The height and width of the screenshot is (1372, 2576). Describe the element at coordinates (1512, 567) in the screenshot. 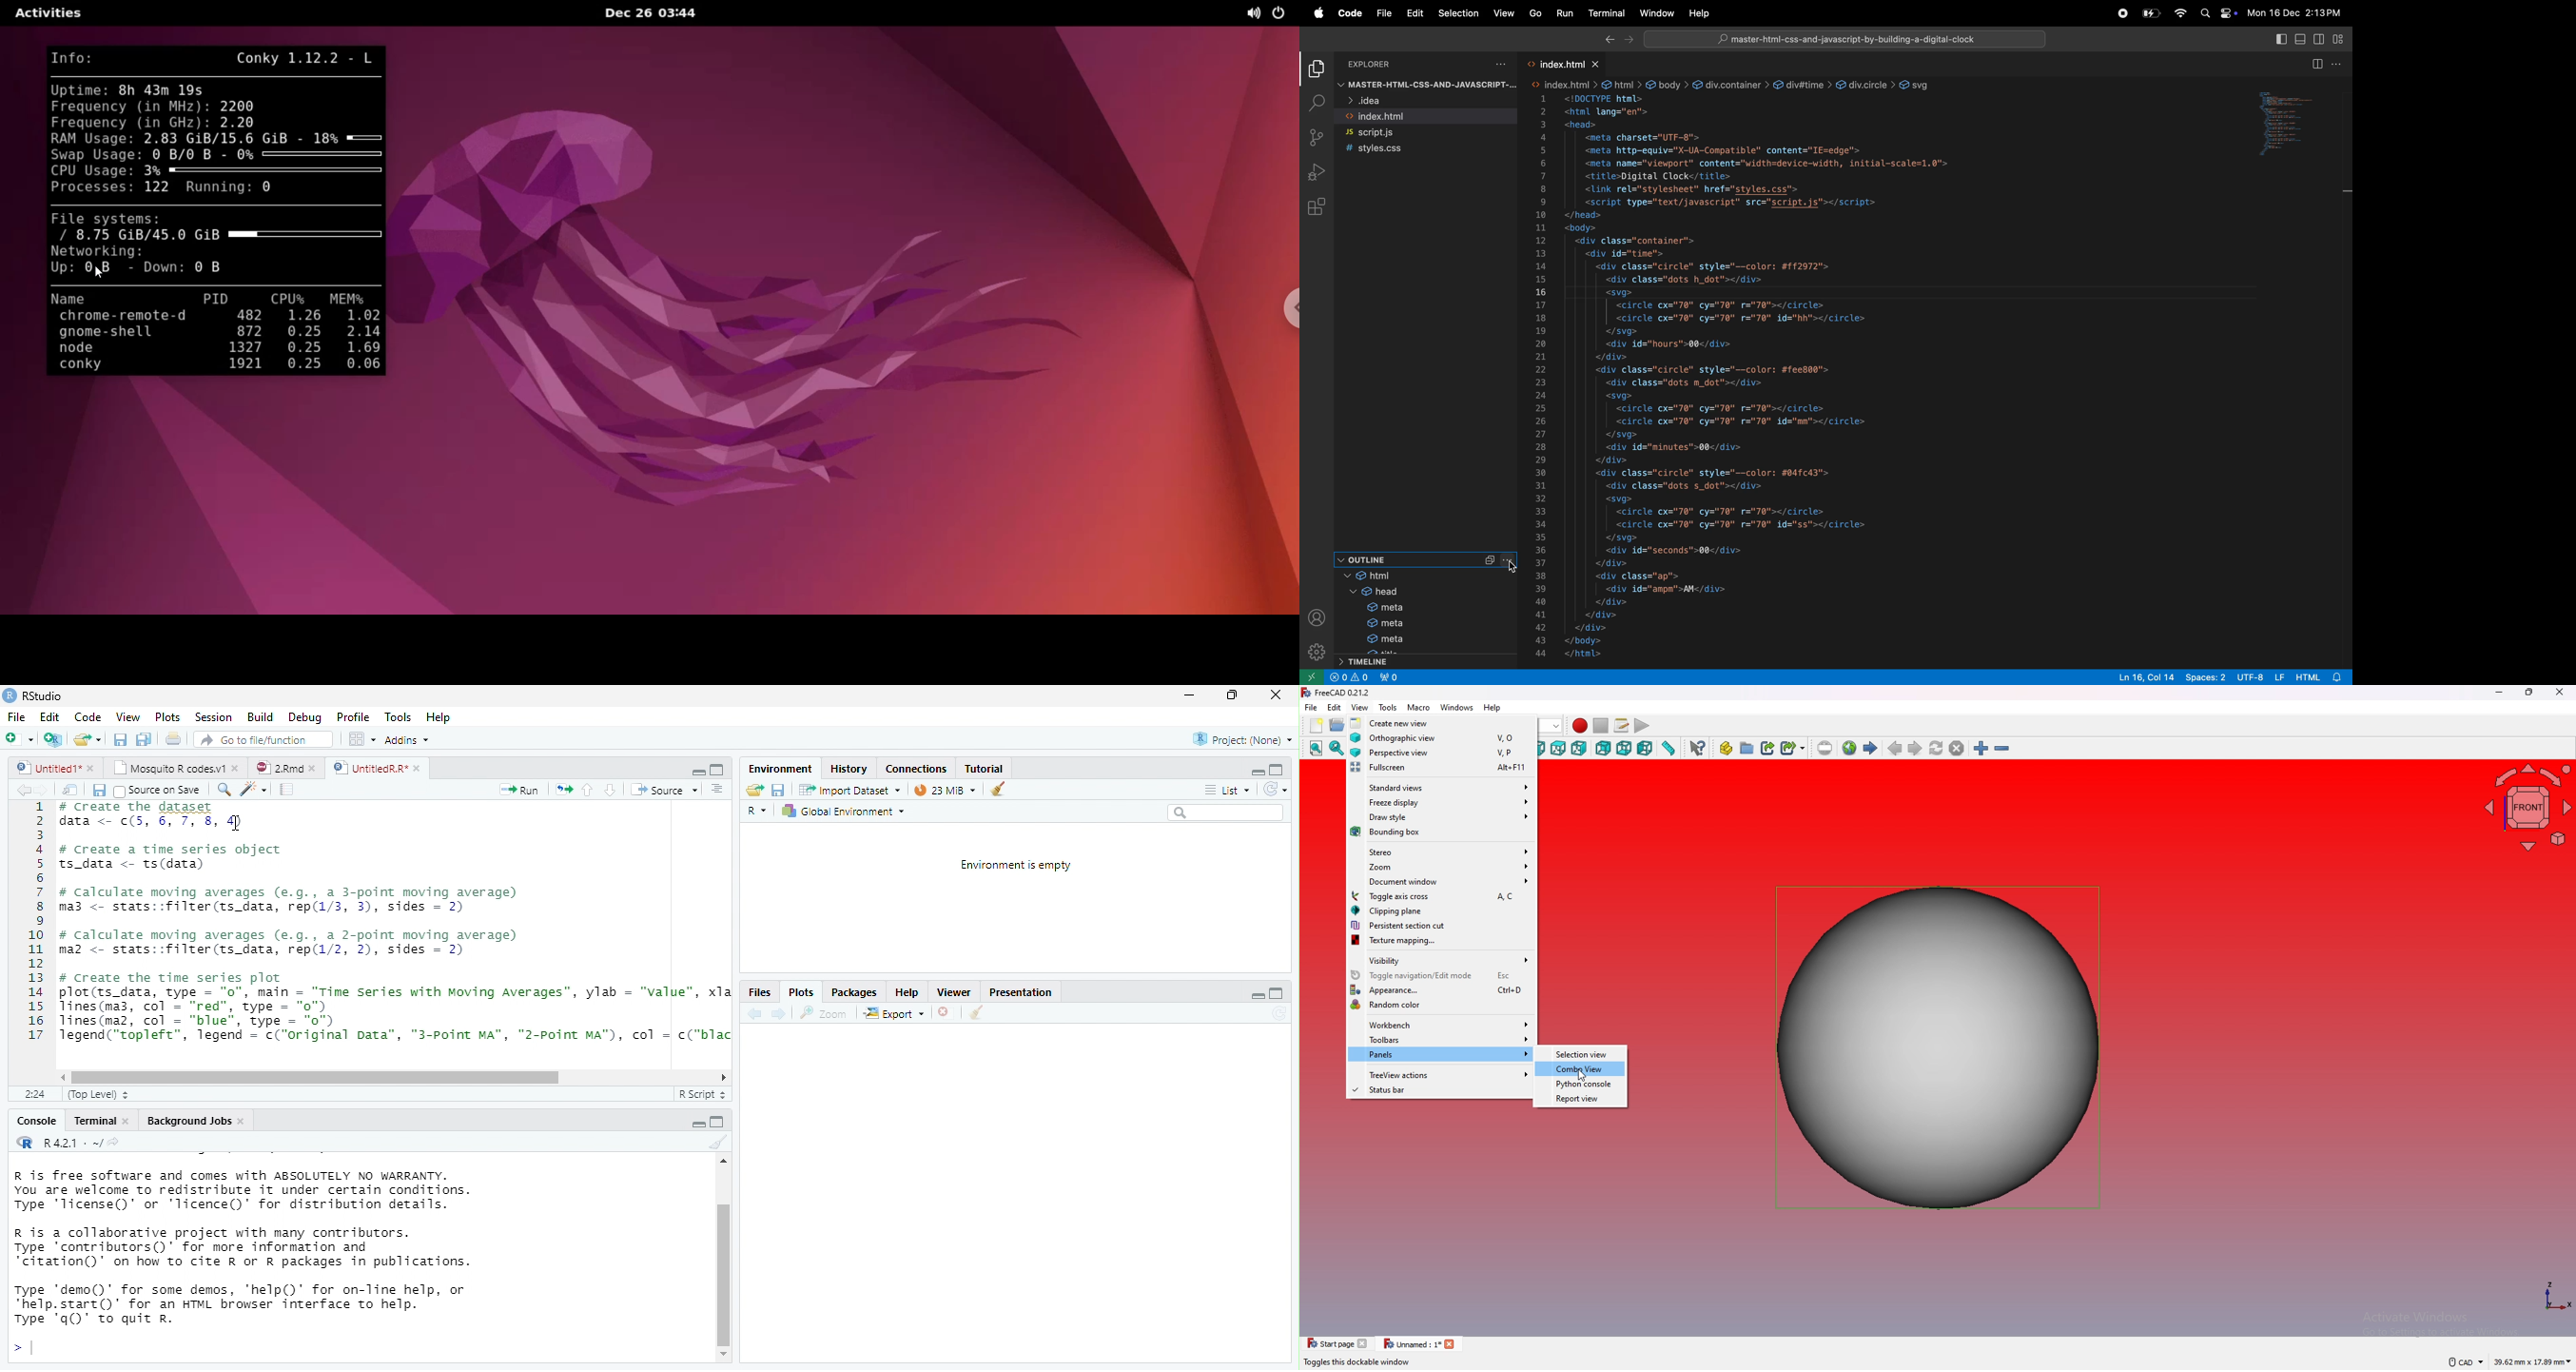

I see `Cursor` at that location.